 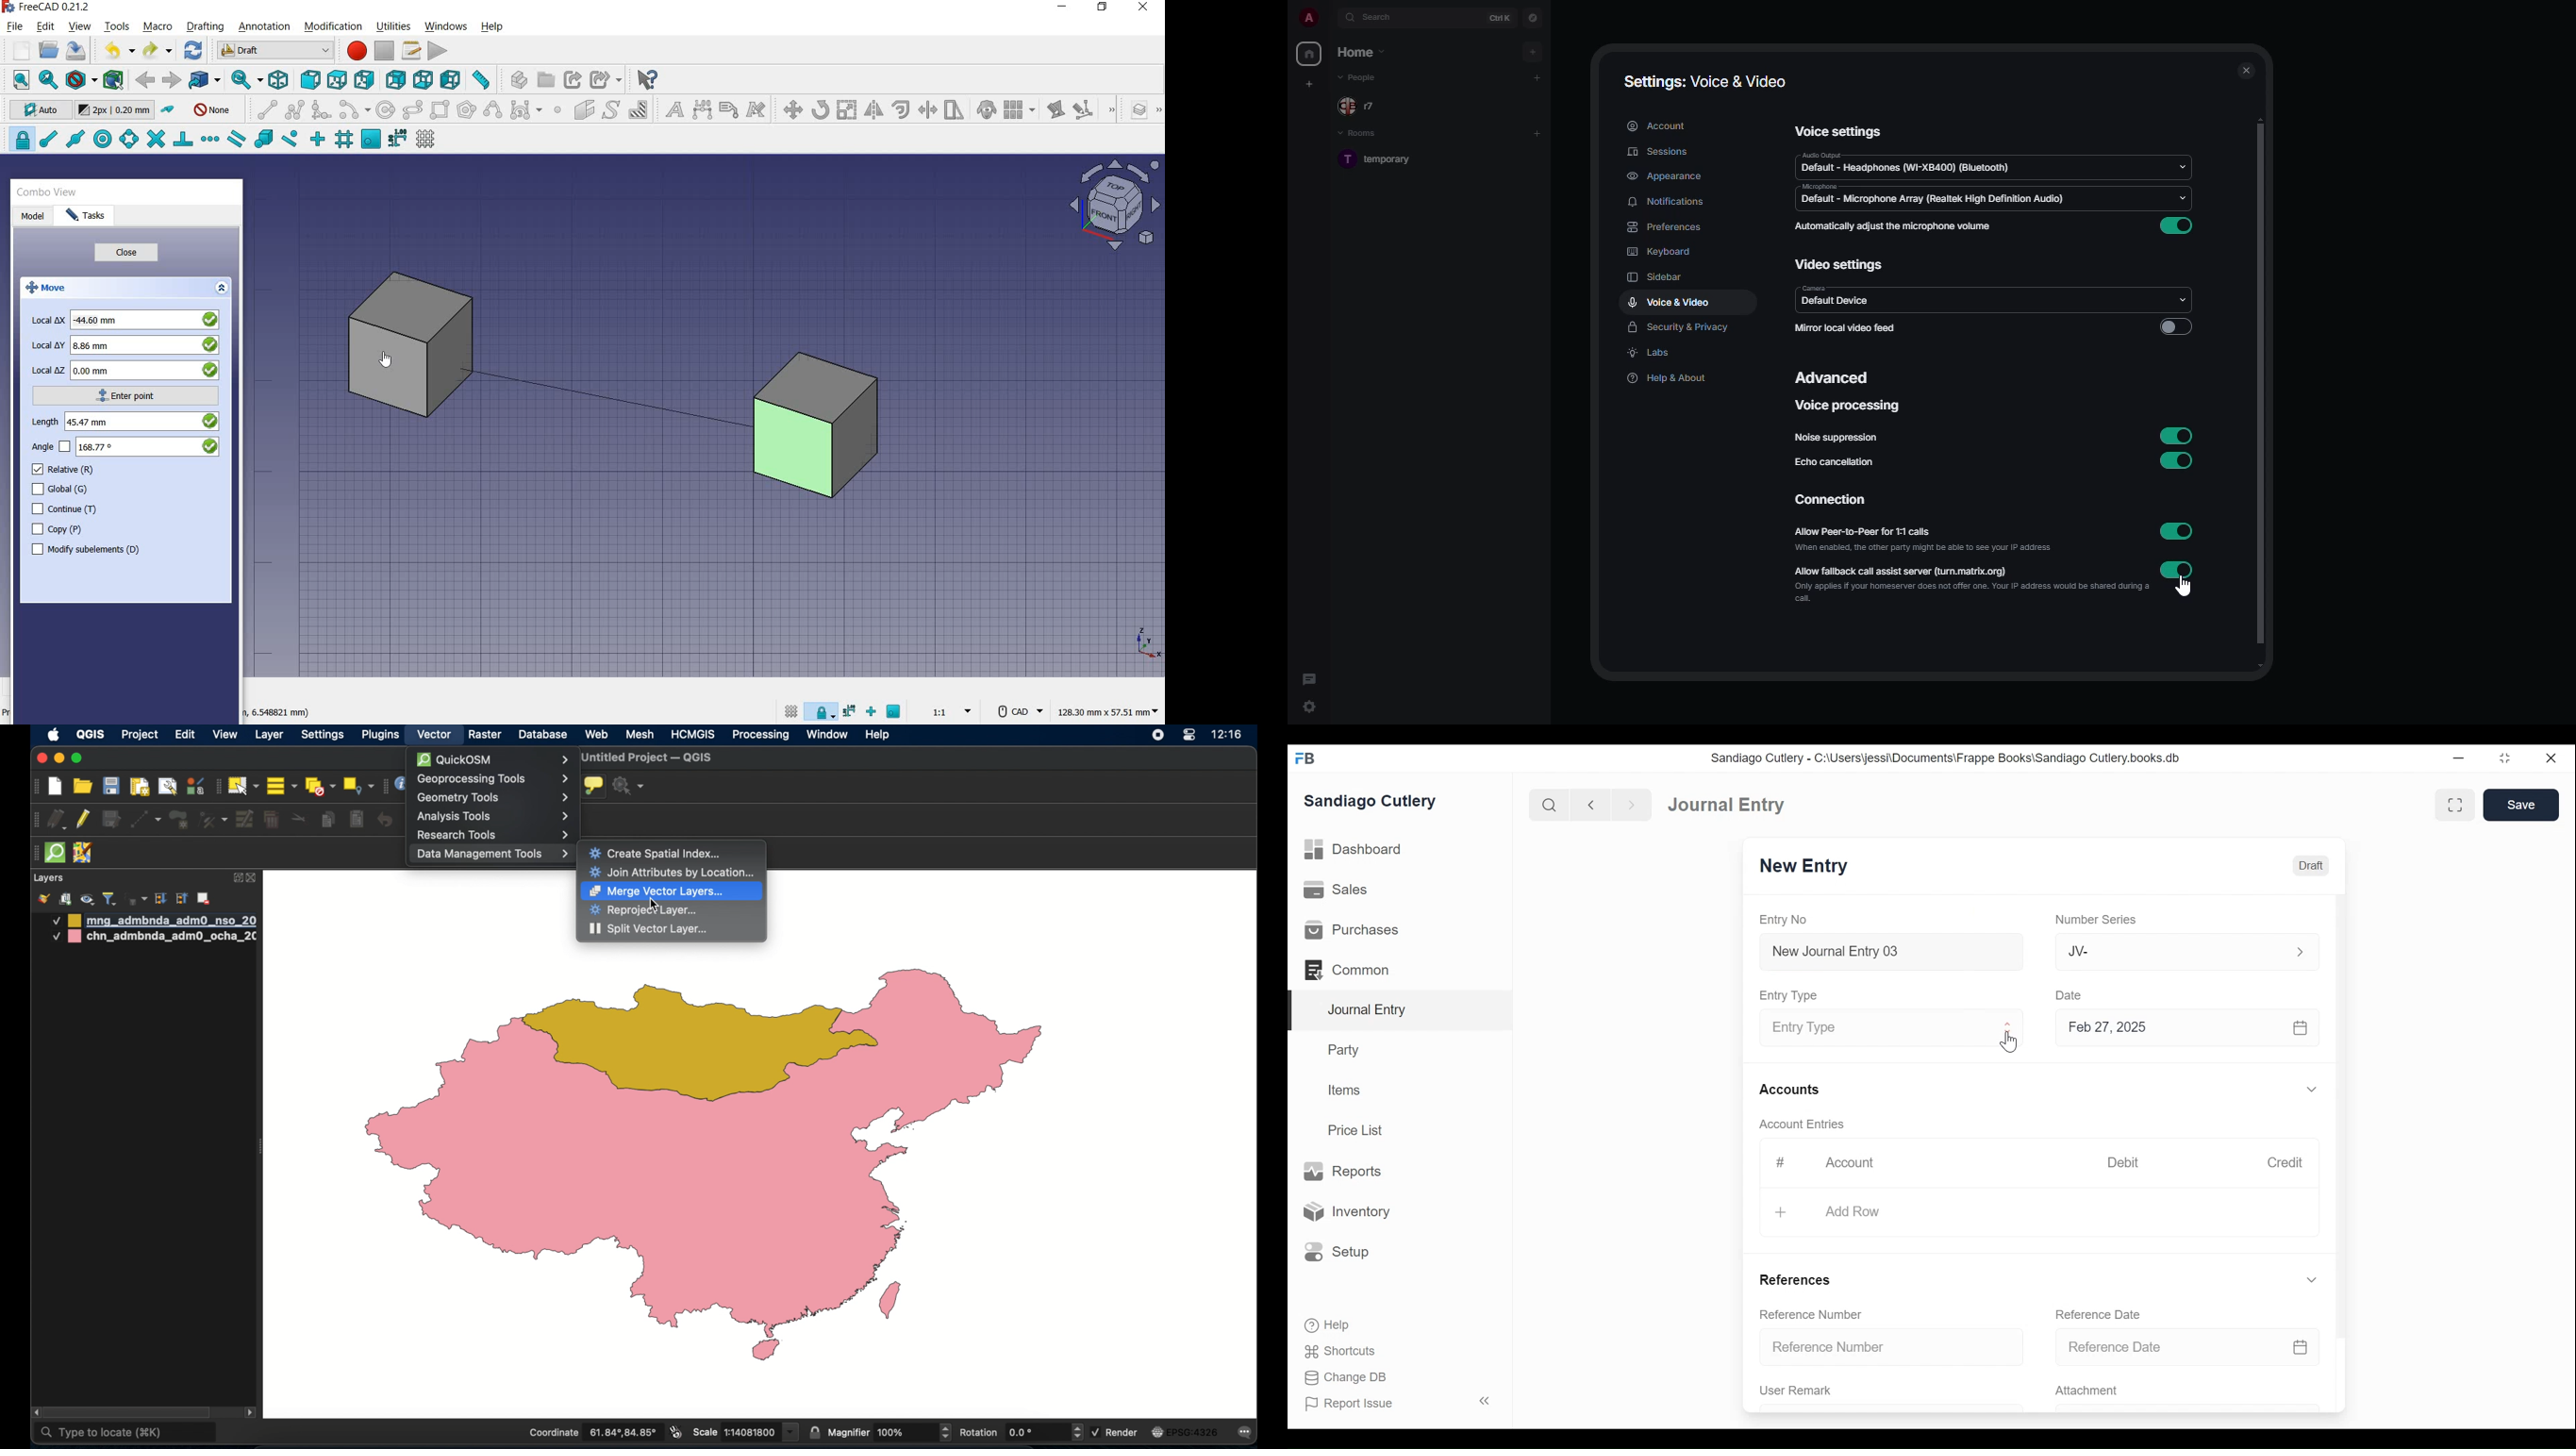 What do you see at coordinates (1343, 1089) in the screenshot?
I see `Items` at bounding box center [1343, 1089].